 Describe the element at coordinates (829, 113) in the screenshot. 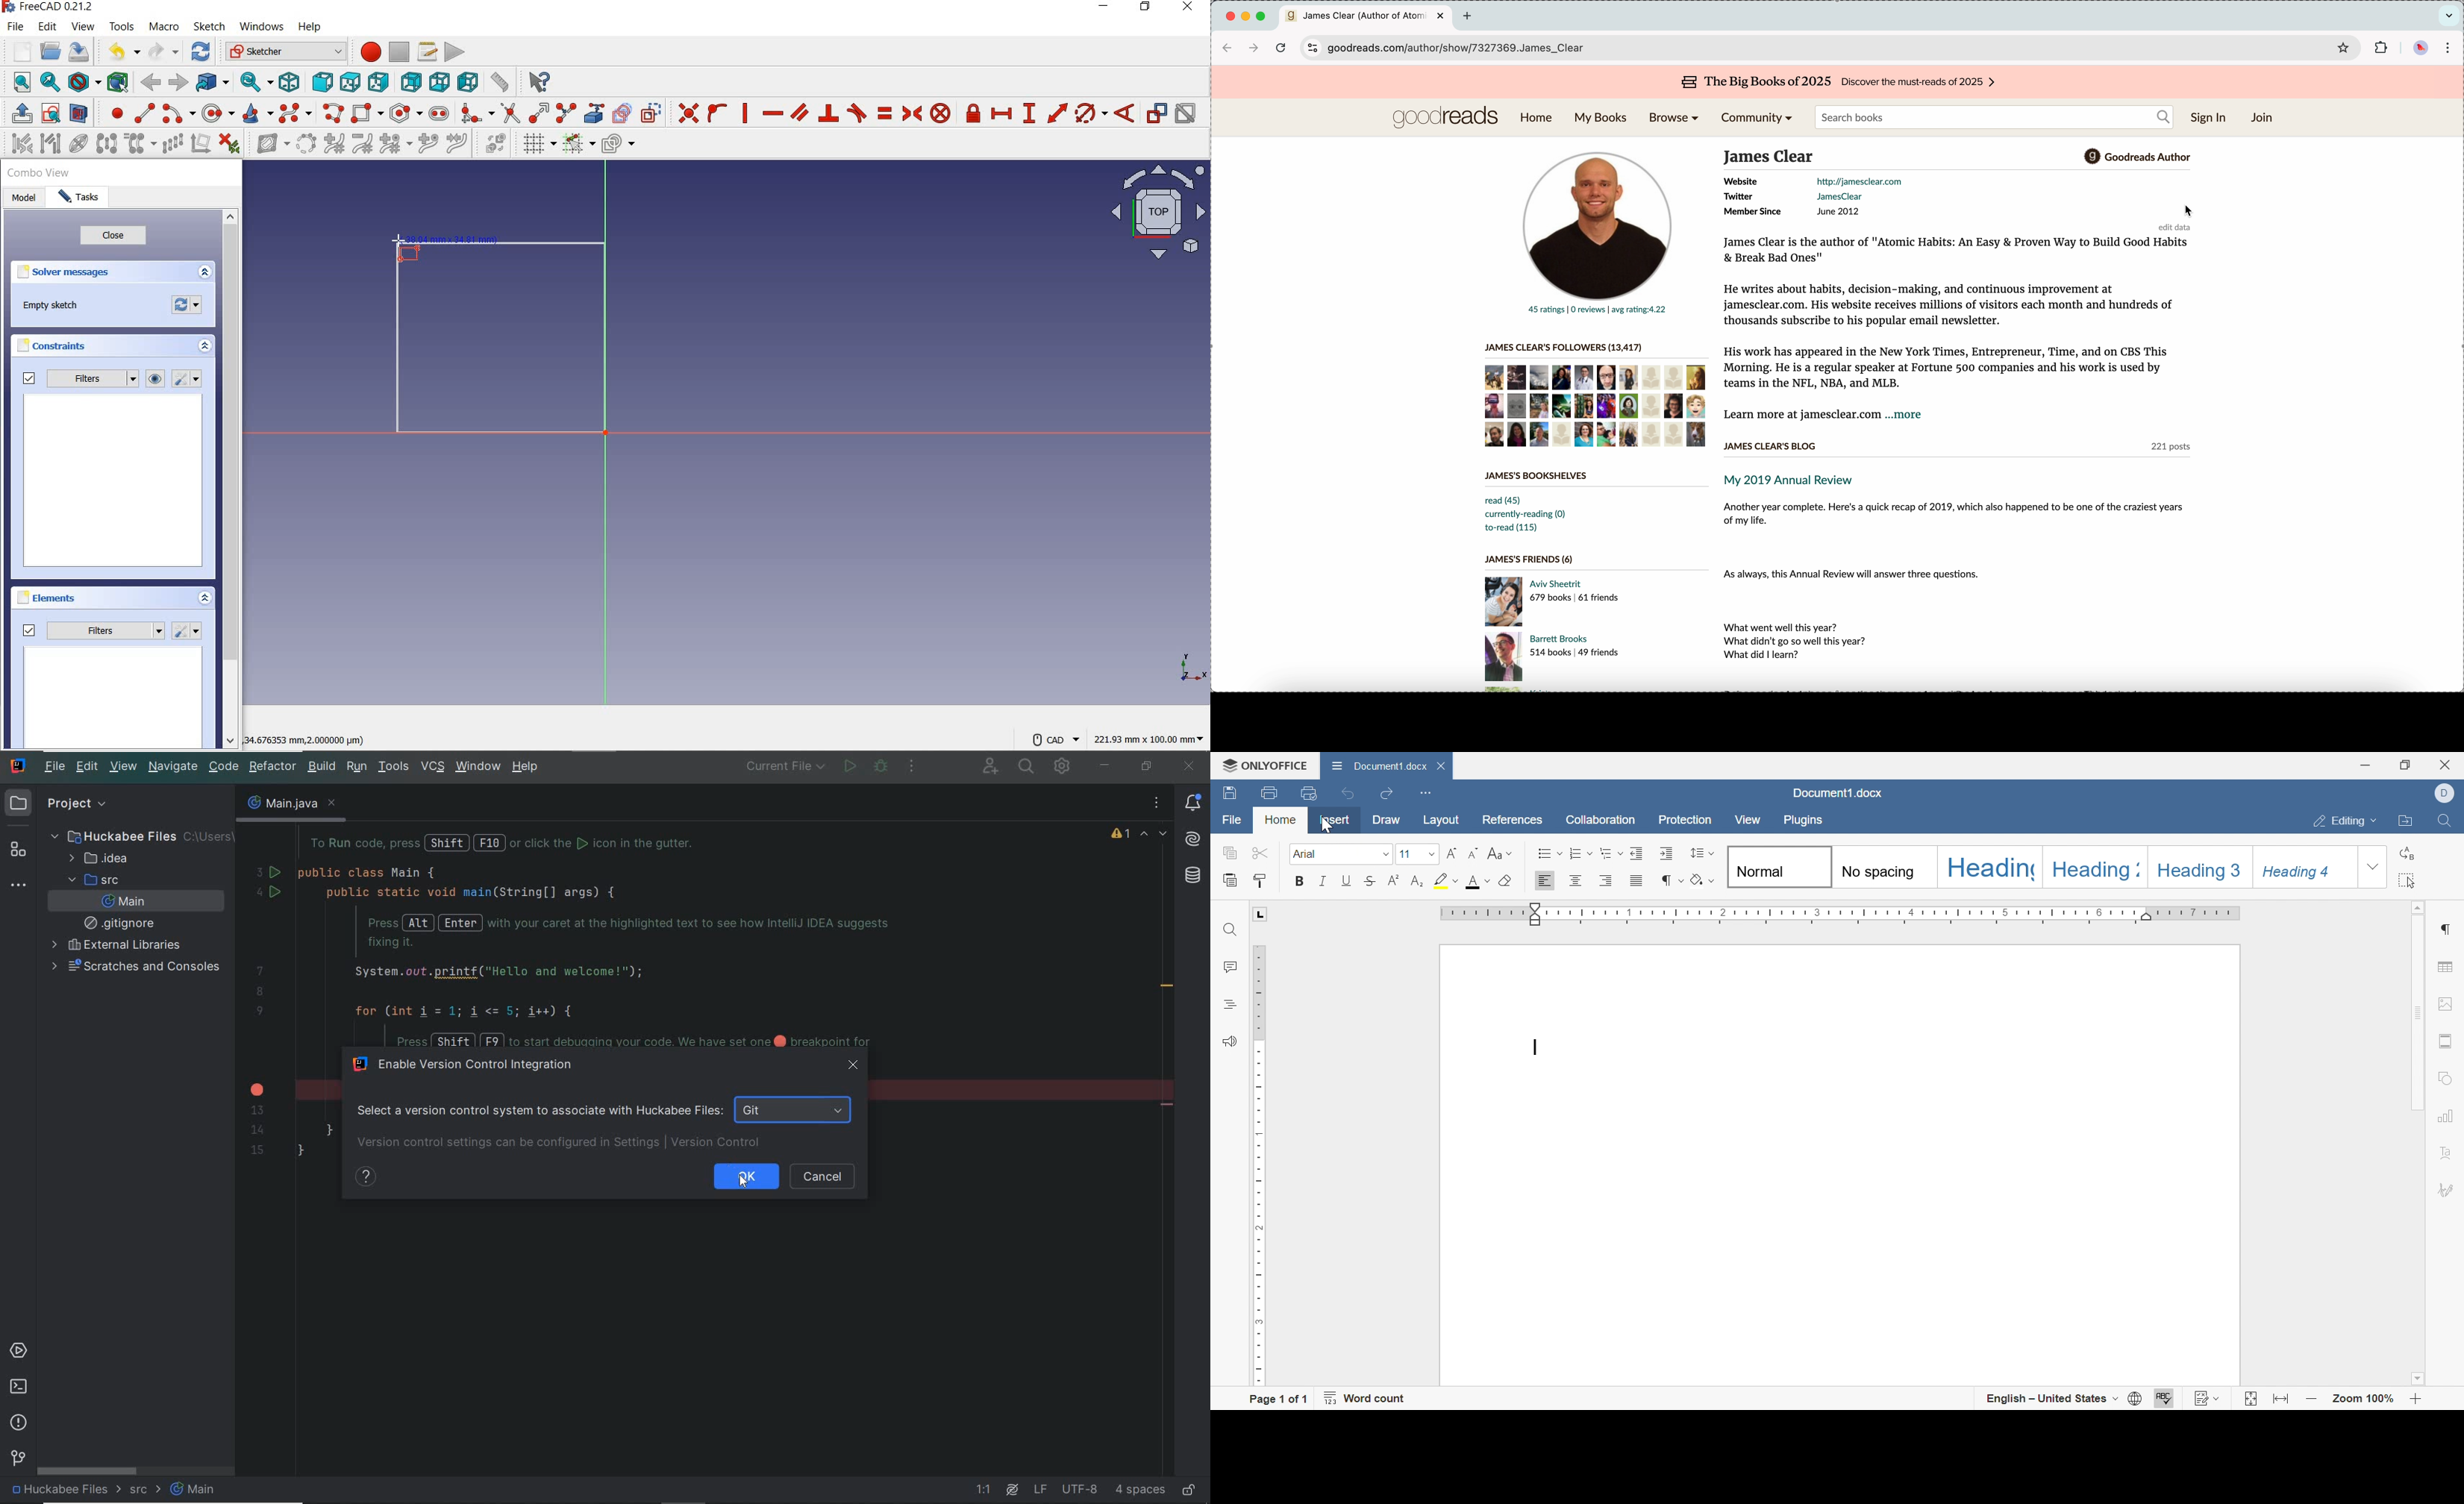

I see `constrain perpendicular` at that location.